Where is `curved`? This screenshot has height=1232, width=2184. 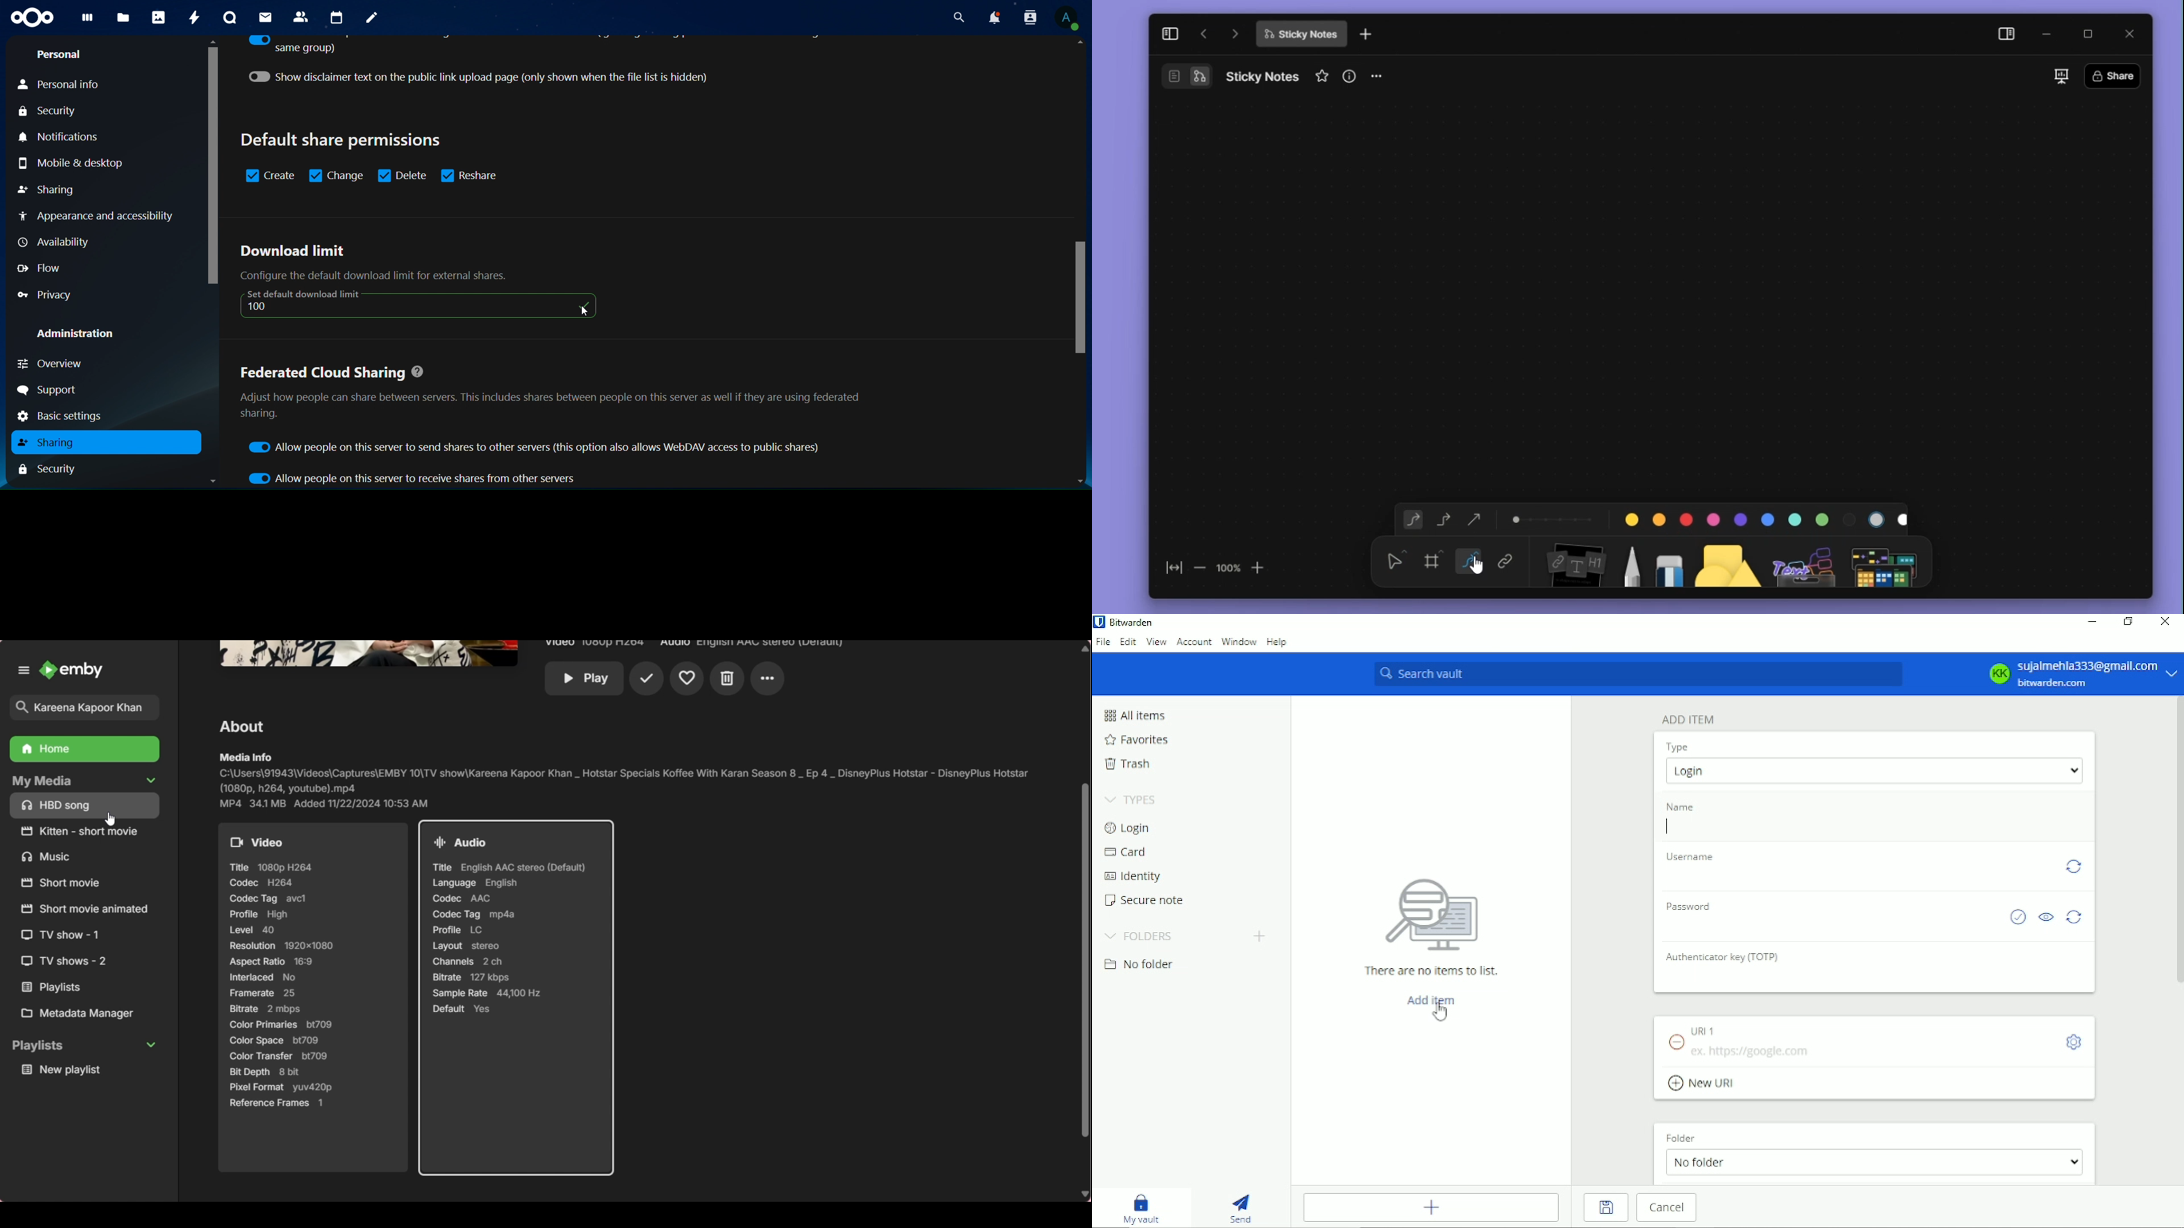 curved is located at coordinates (1410, 520).